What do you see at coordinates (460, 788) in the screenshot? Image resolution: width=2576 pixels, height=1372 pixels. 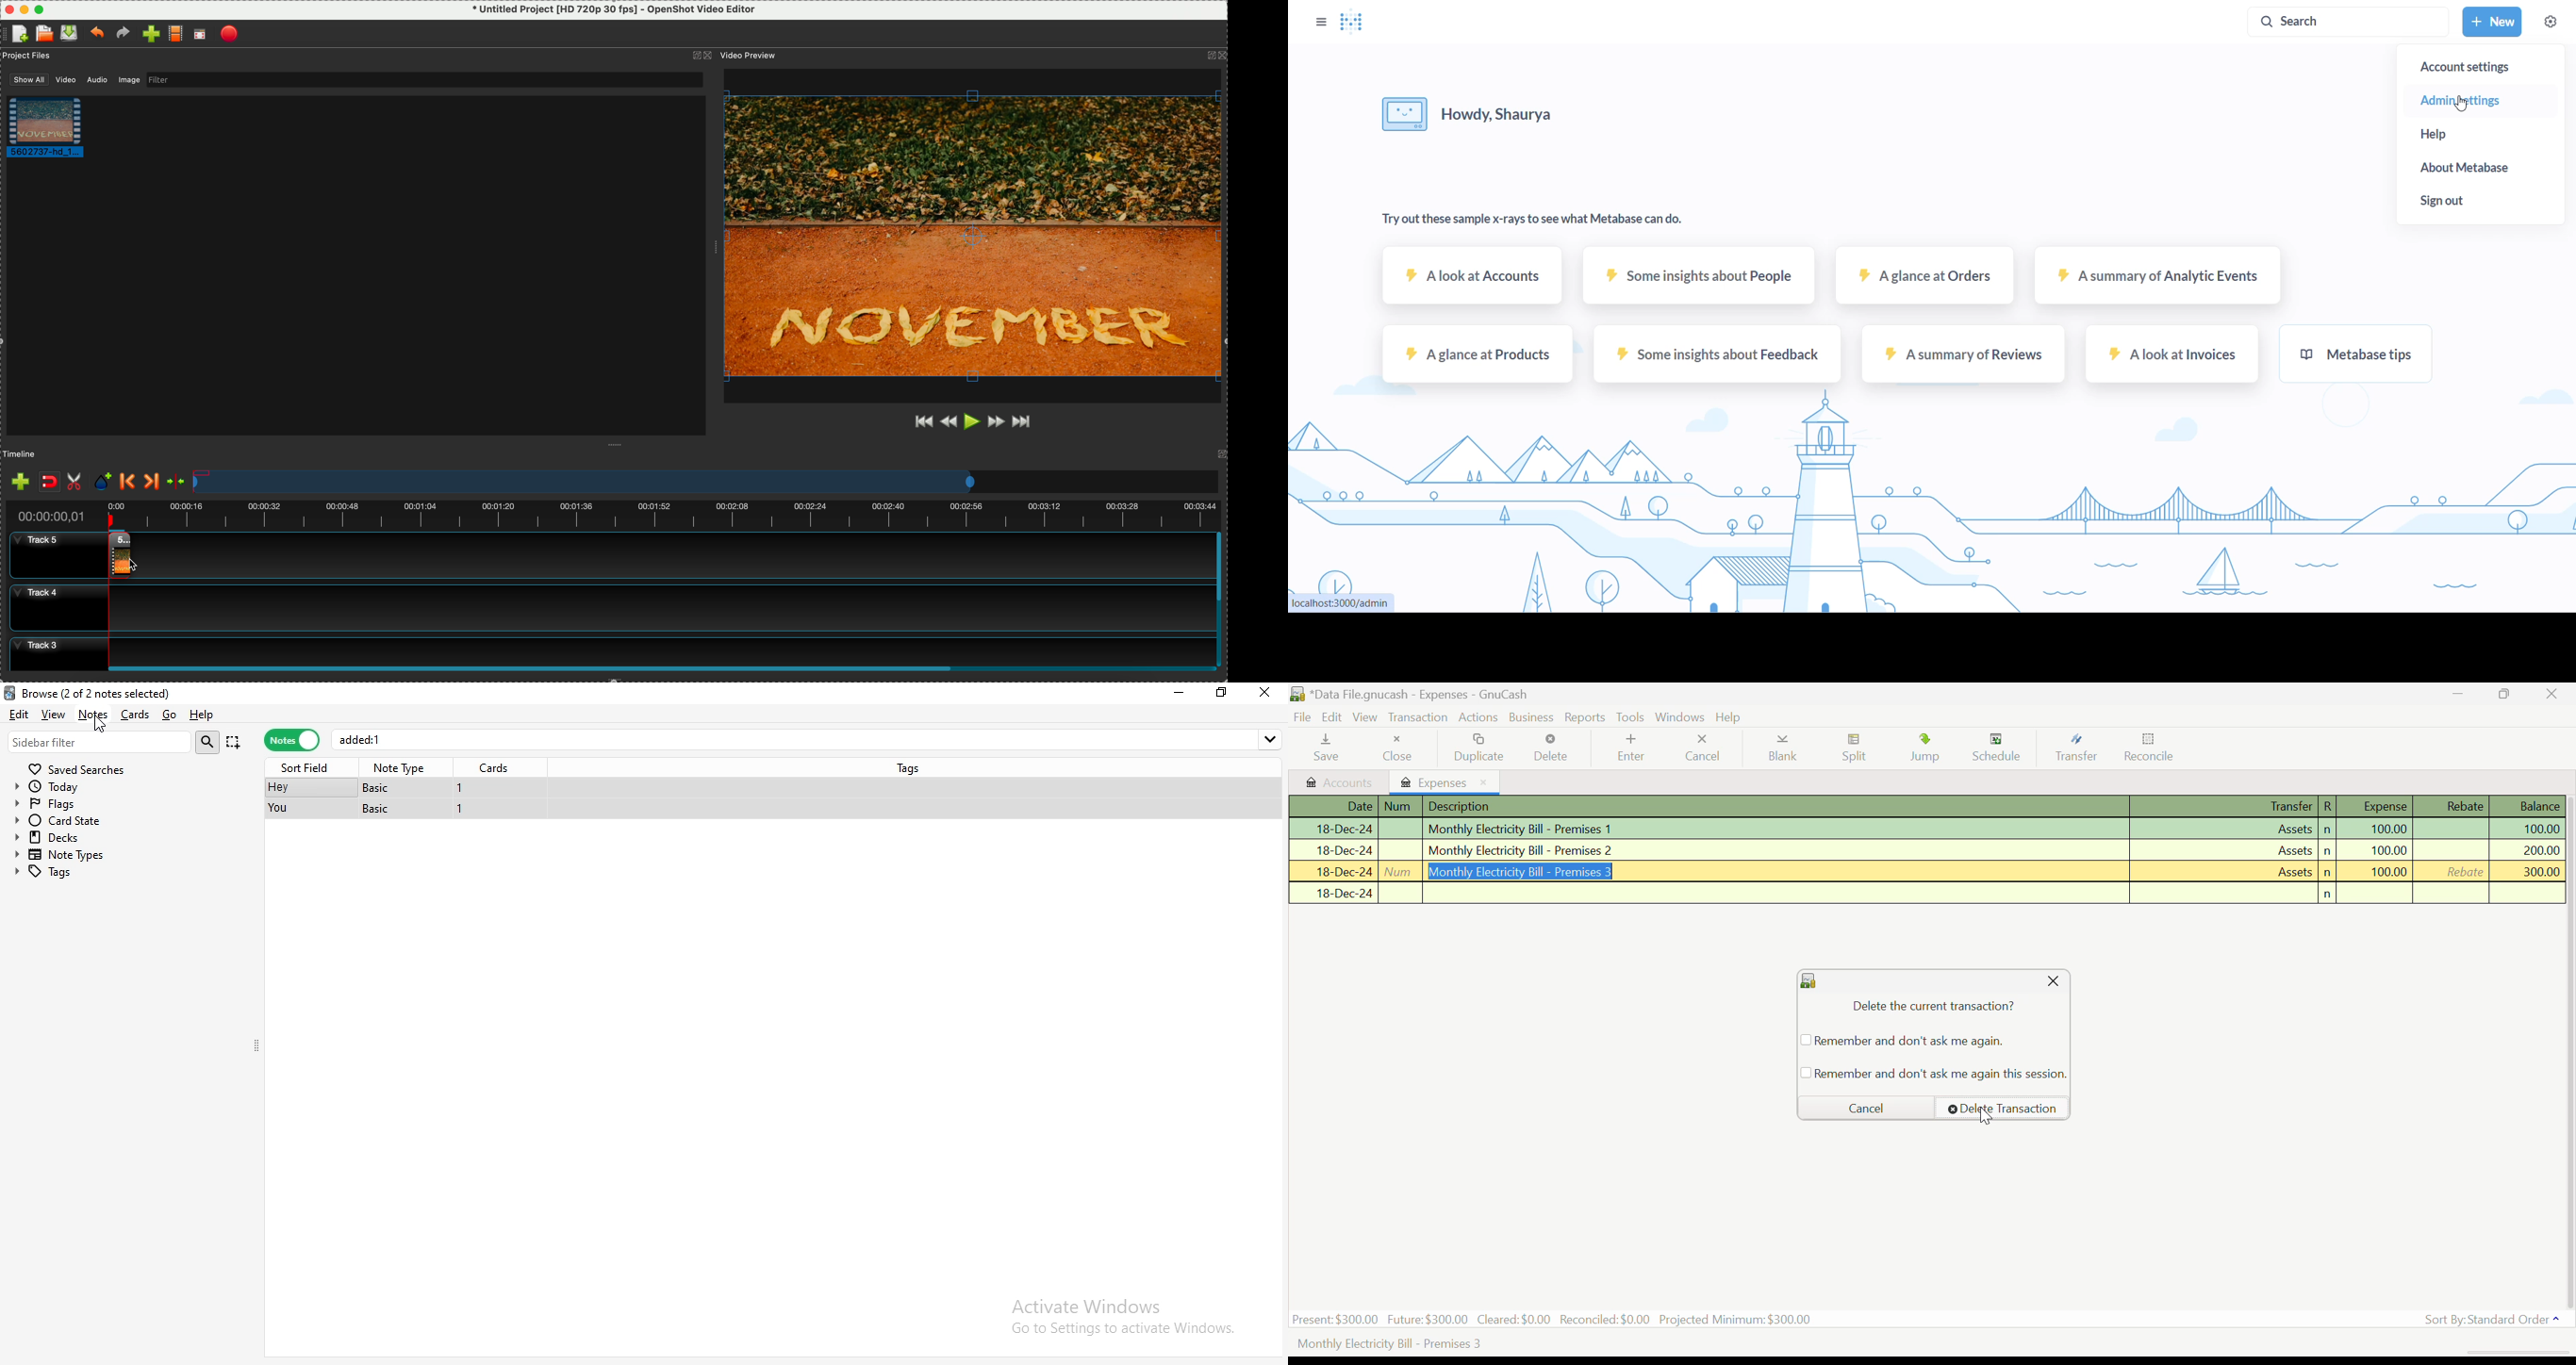 I see `1` at bounding box center [460, 788].